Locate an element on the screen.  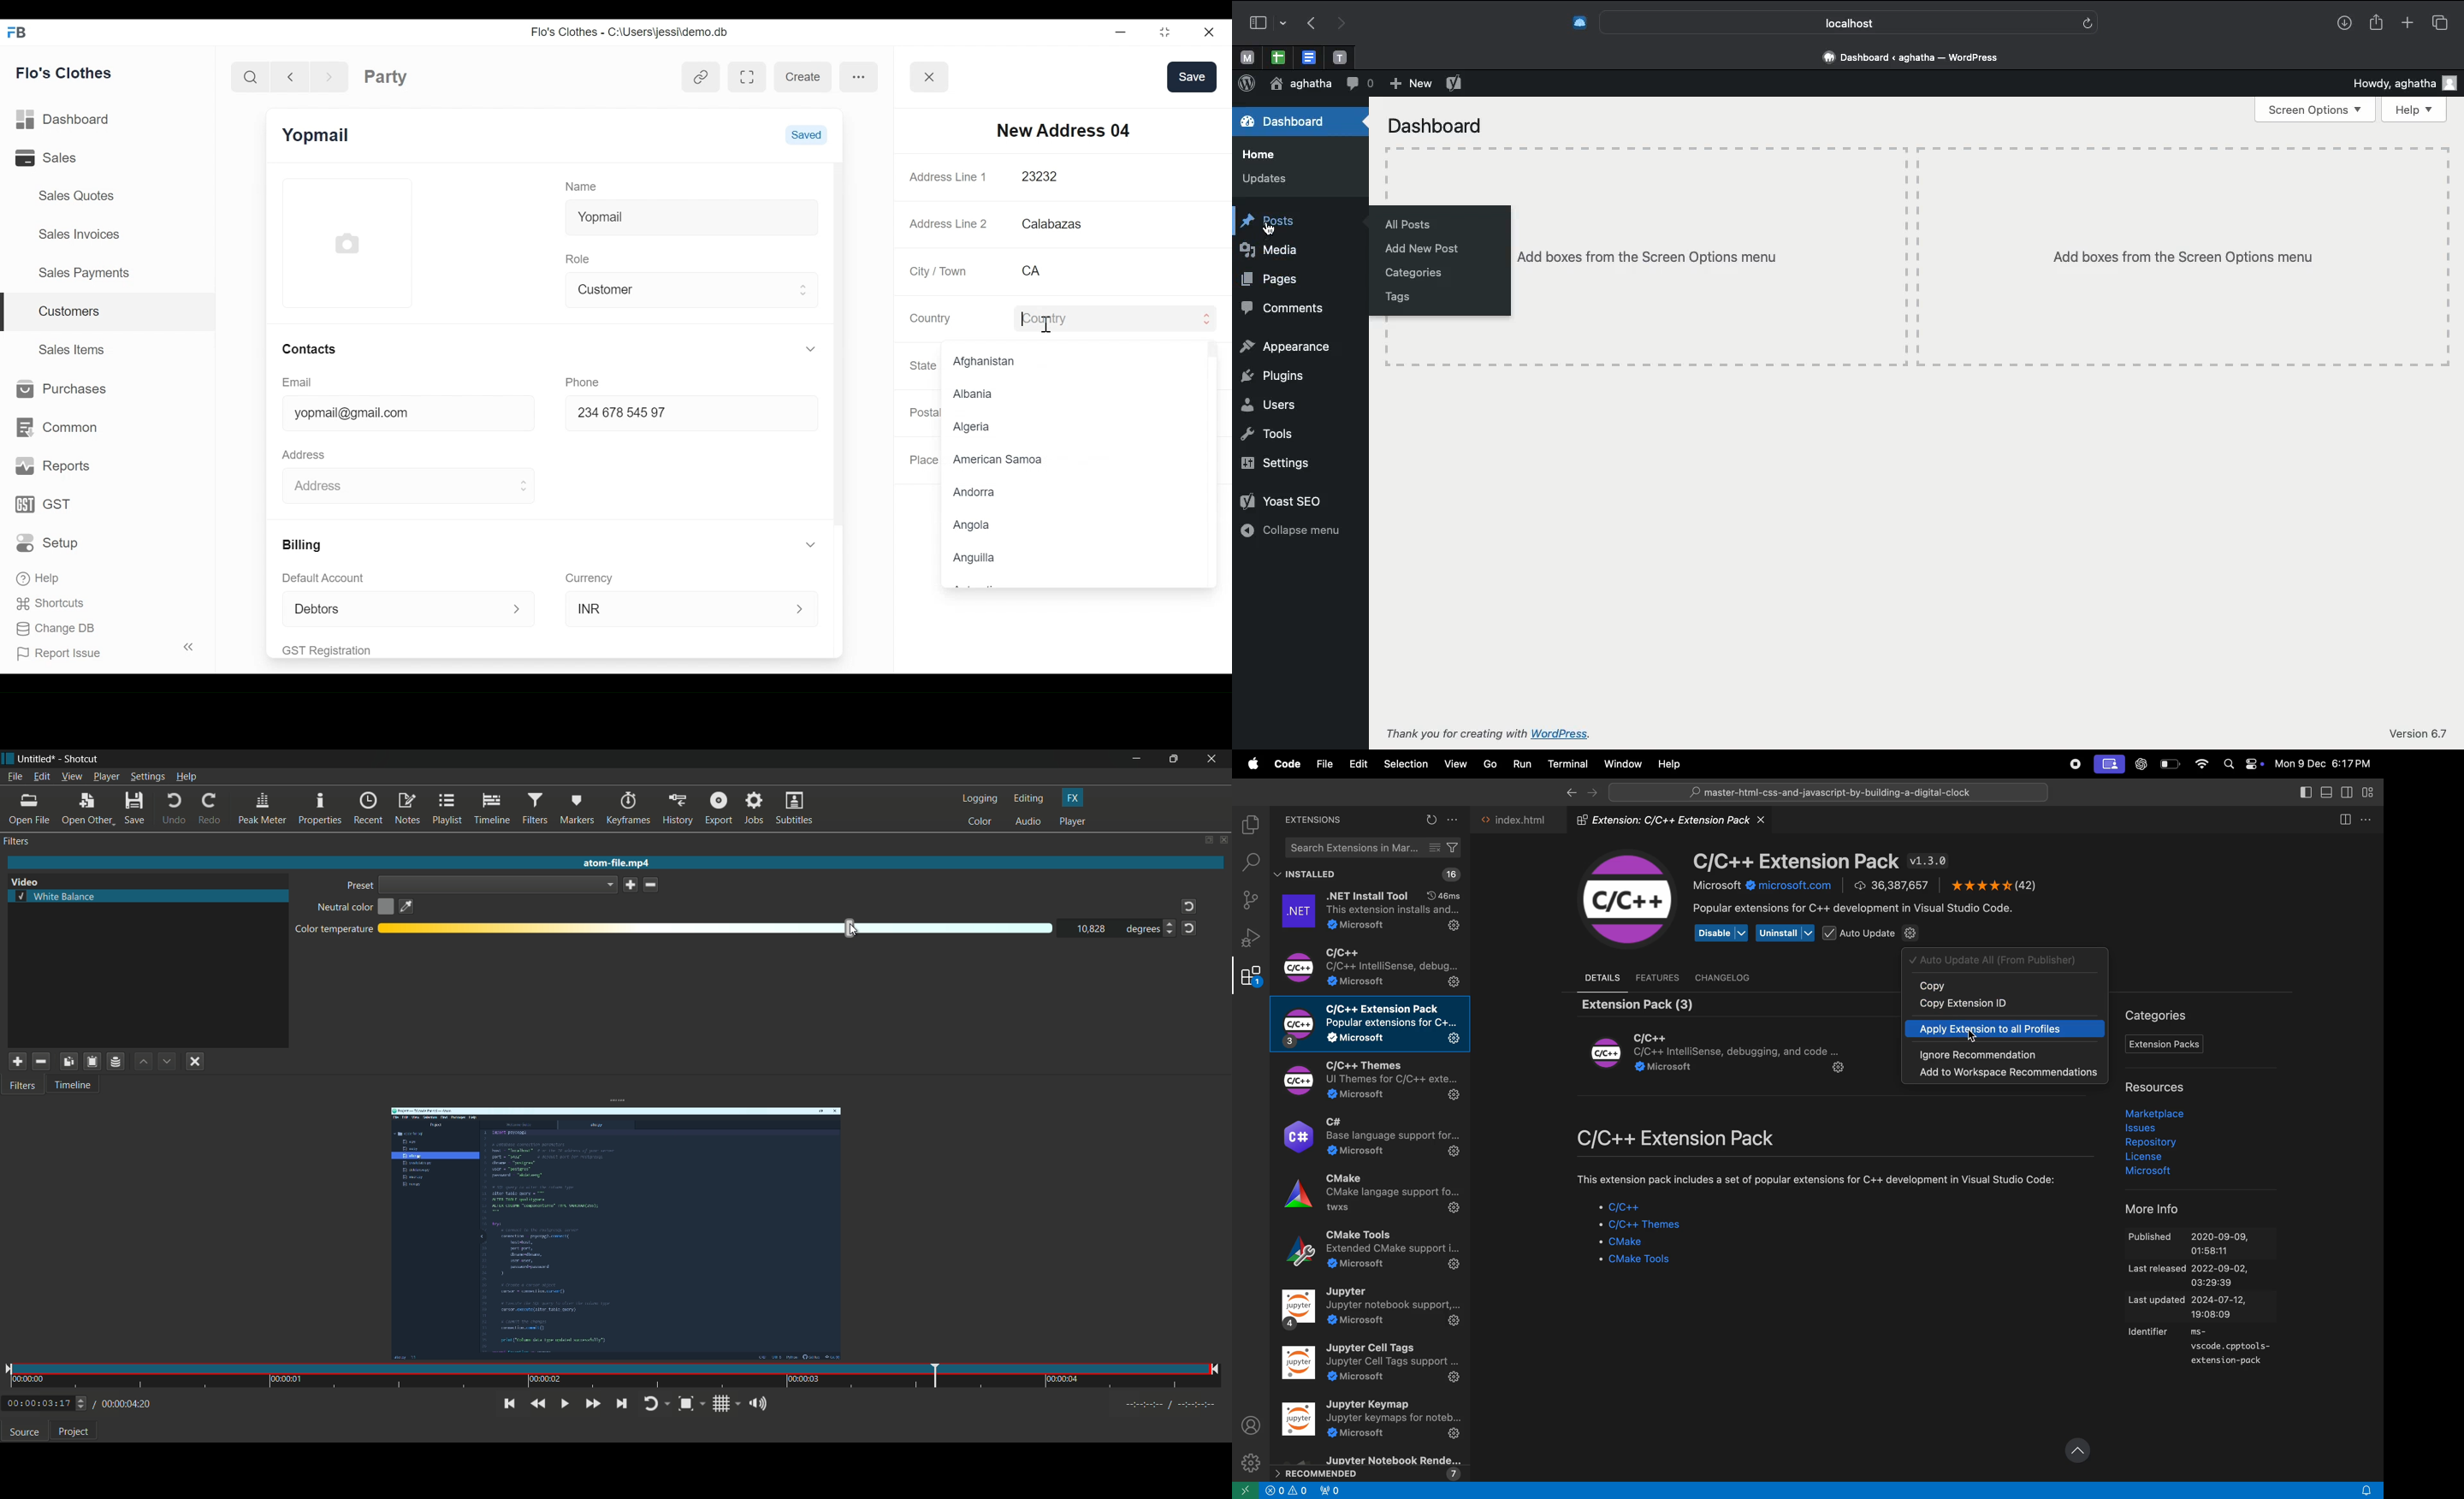
Afghanistan is located at coordinates (986, 361).